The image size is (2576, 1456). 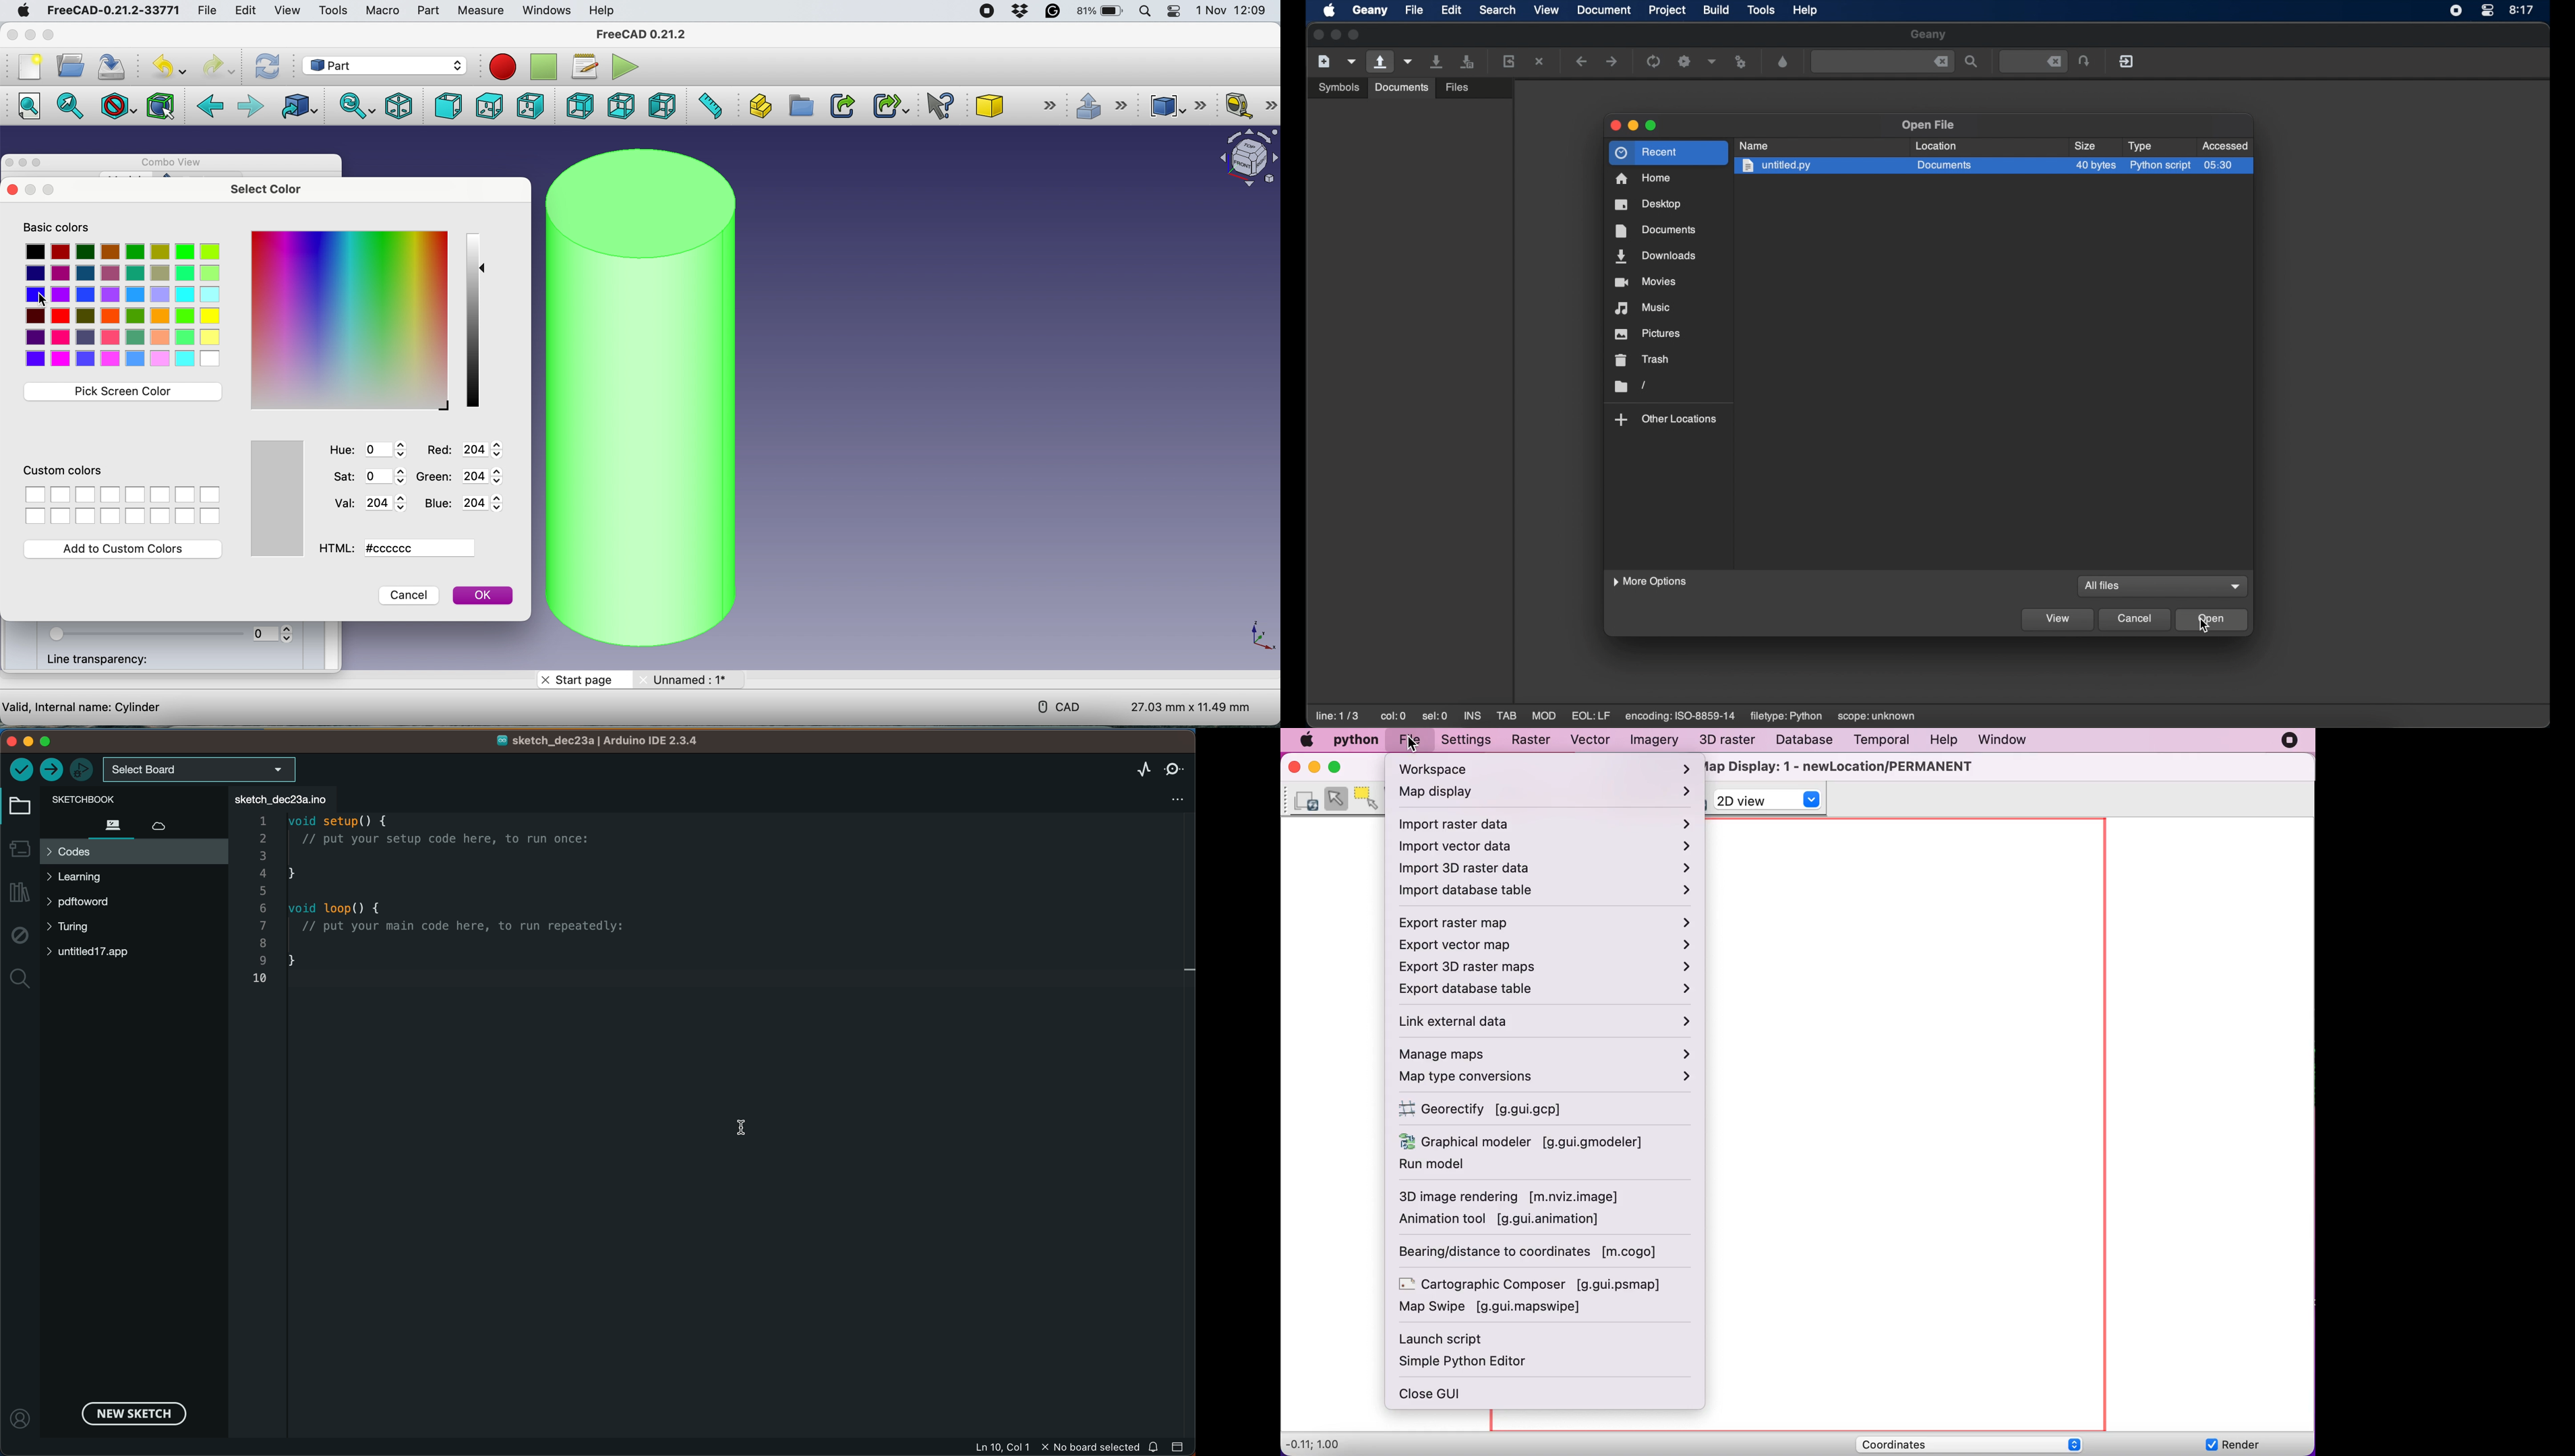 What do you see at coordinates (800, 106) in the screenshot?
I see `create group` at bounding box center [800, 106].